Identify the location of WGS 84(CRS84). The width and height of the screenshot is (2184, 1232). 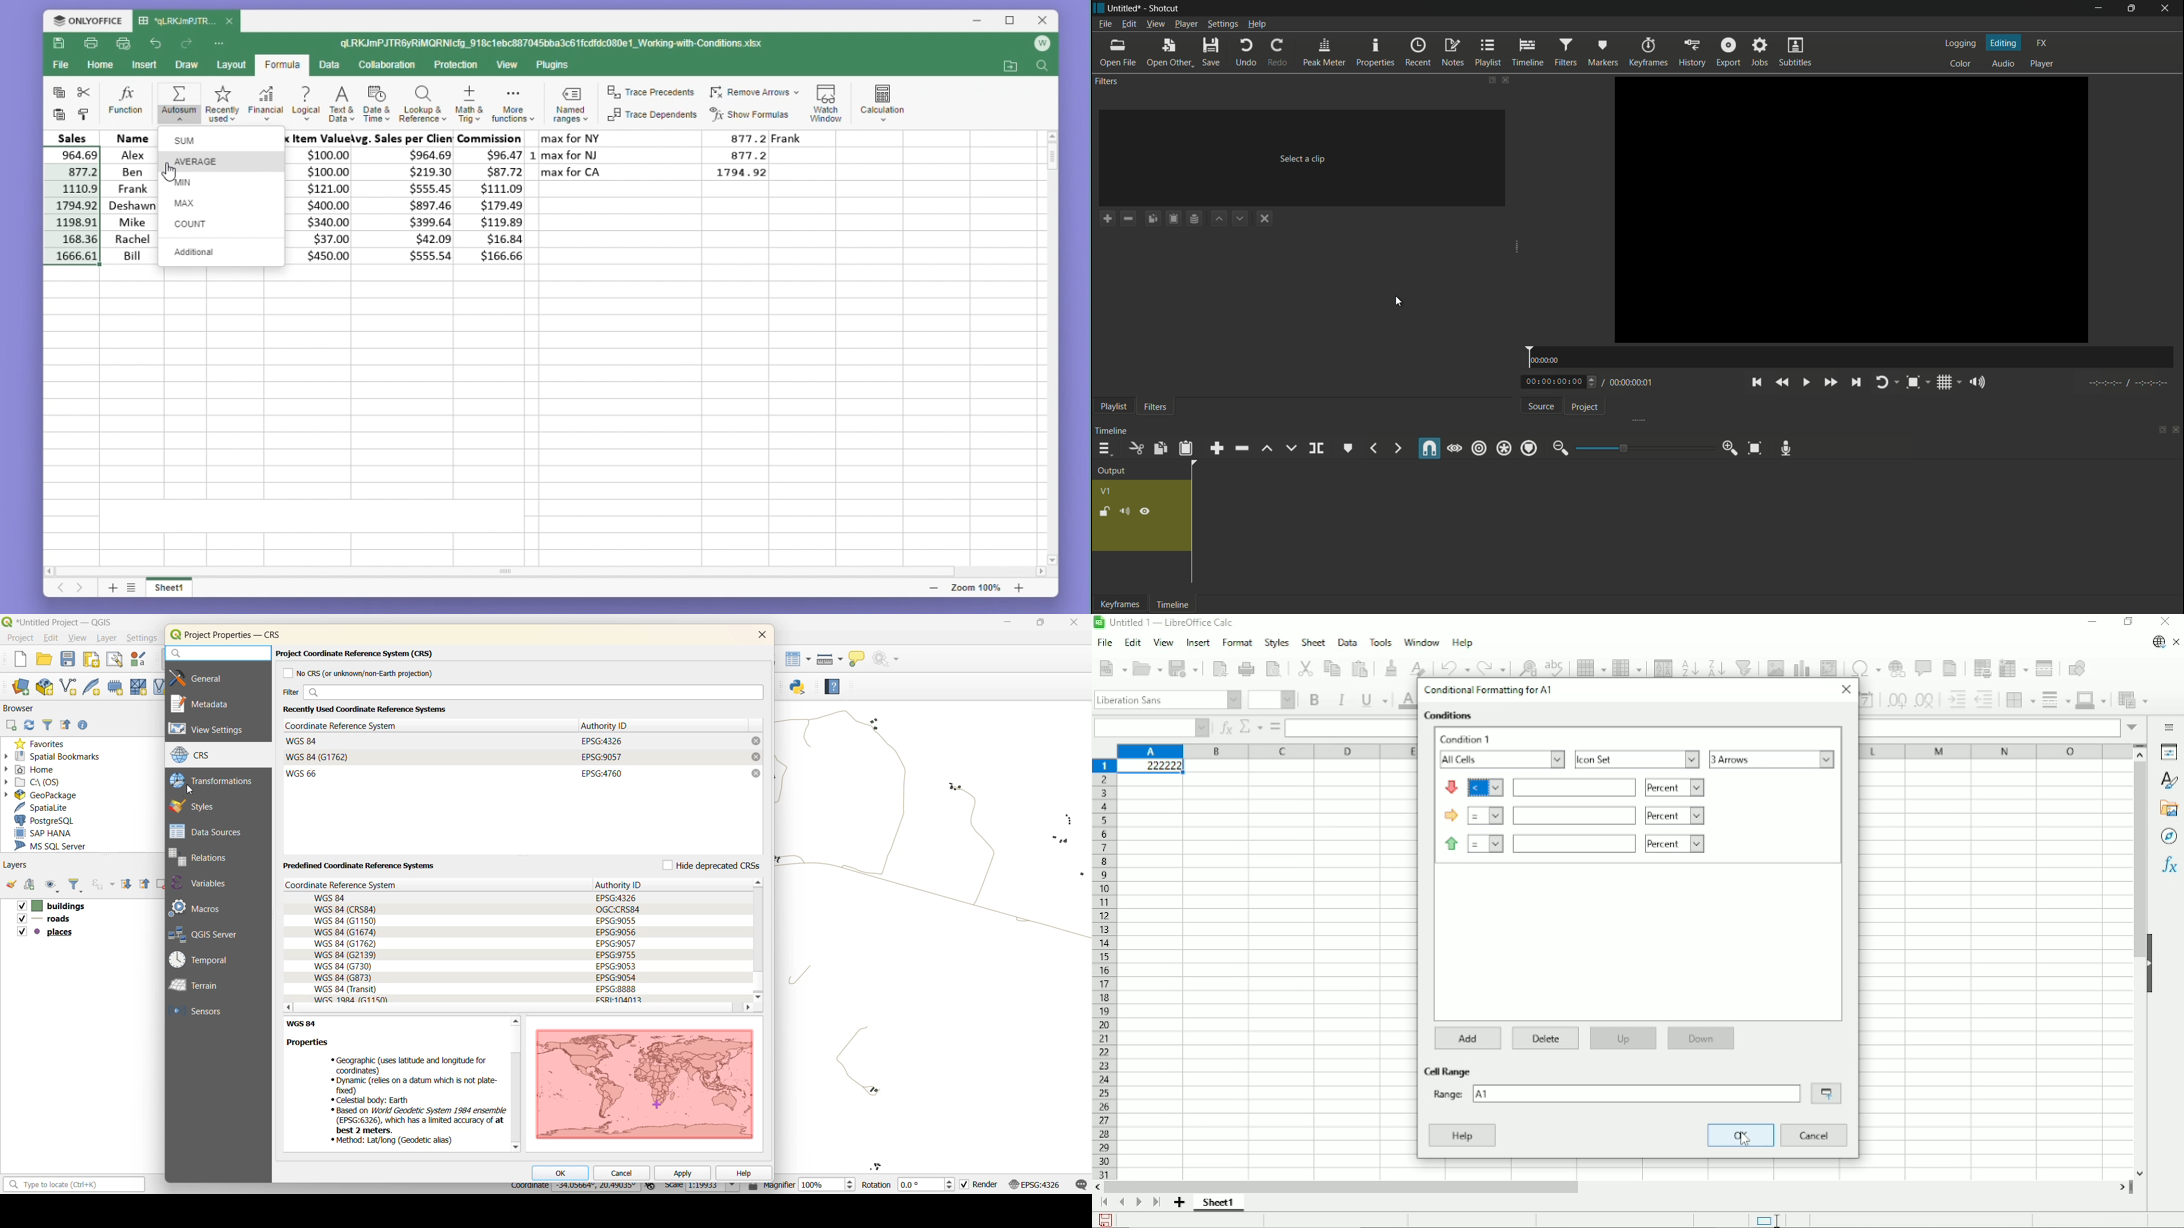
(346, 909).